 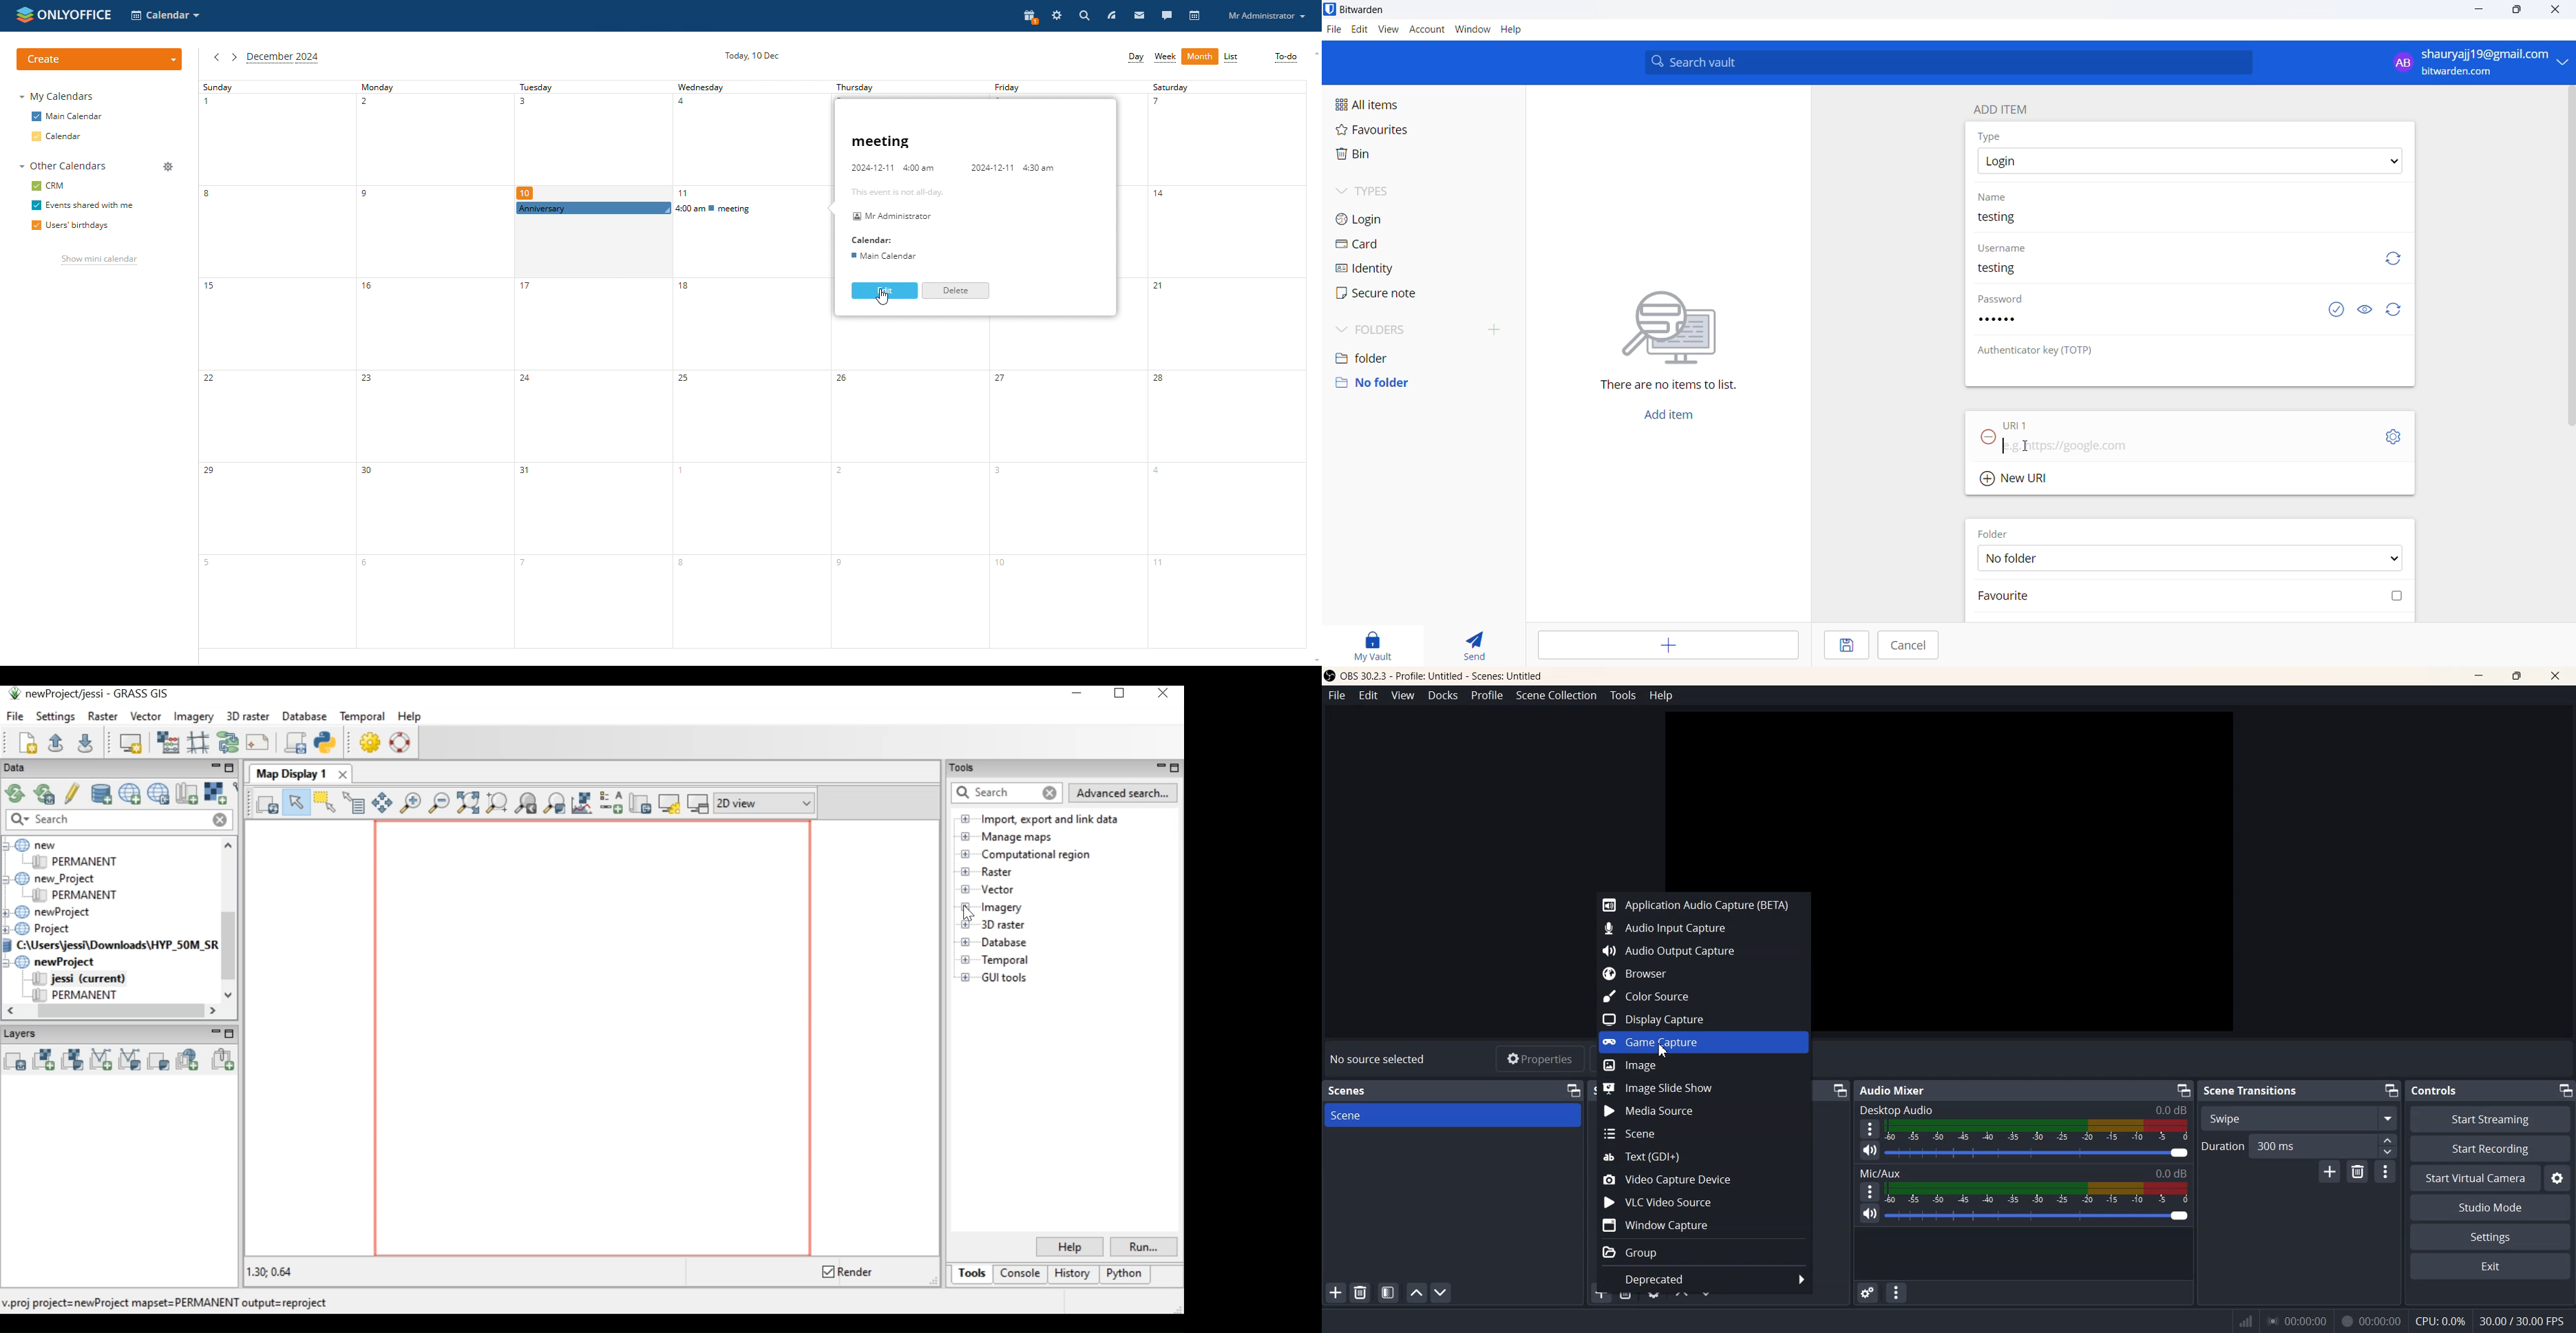 I want to click on Docks, so click(x=1441, y=695).